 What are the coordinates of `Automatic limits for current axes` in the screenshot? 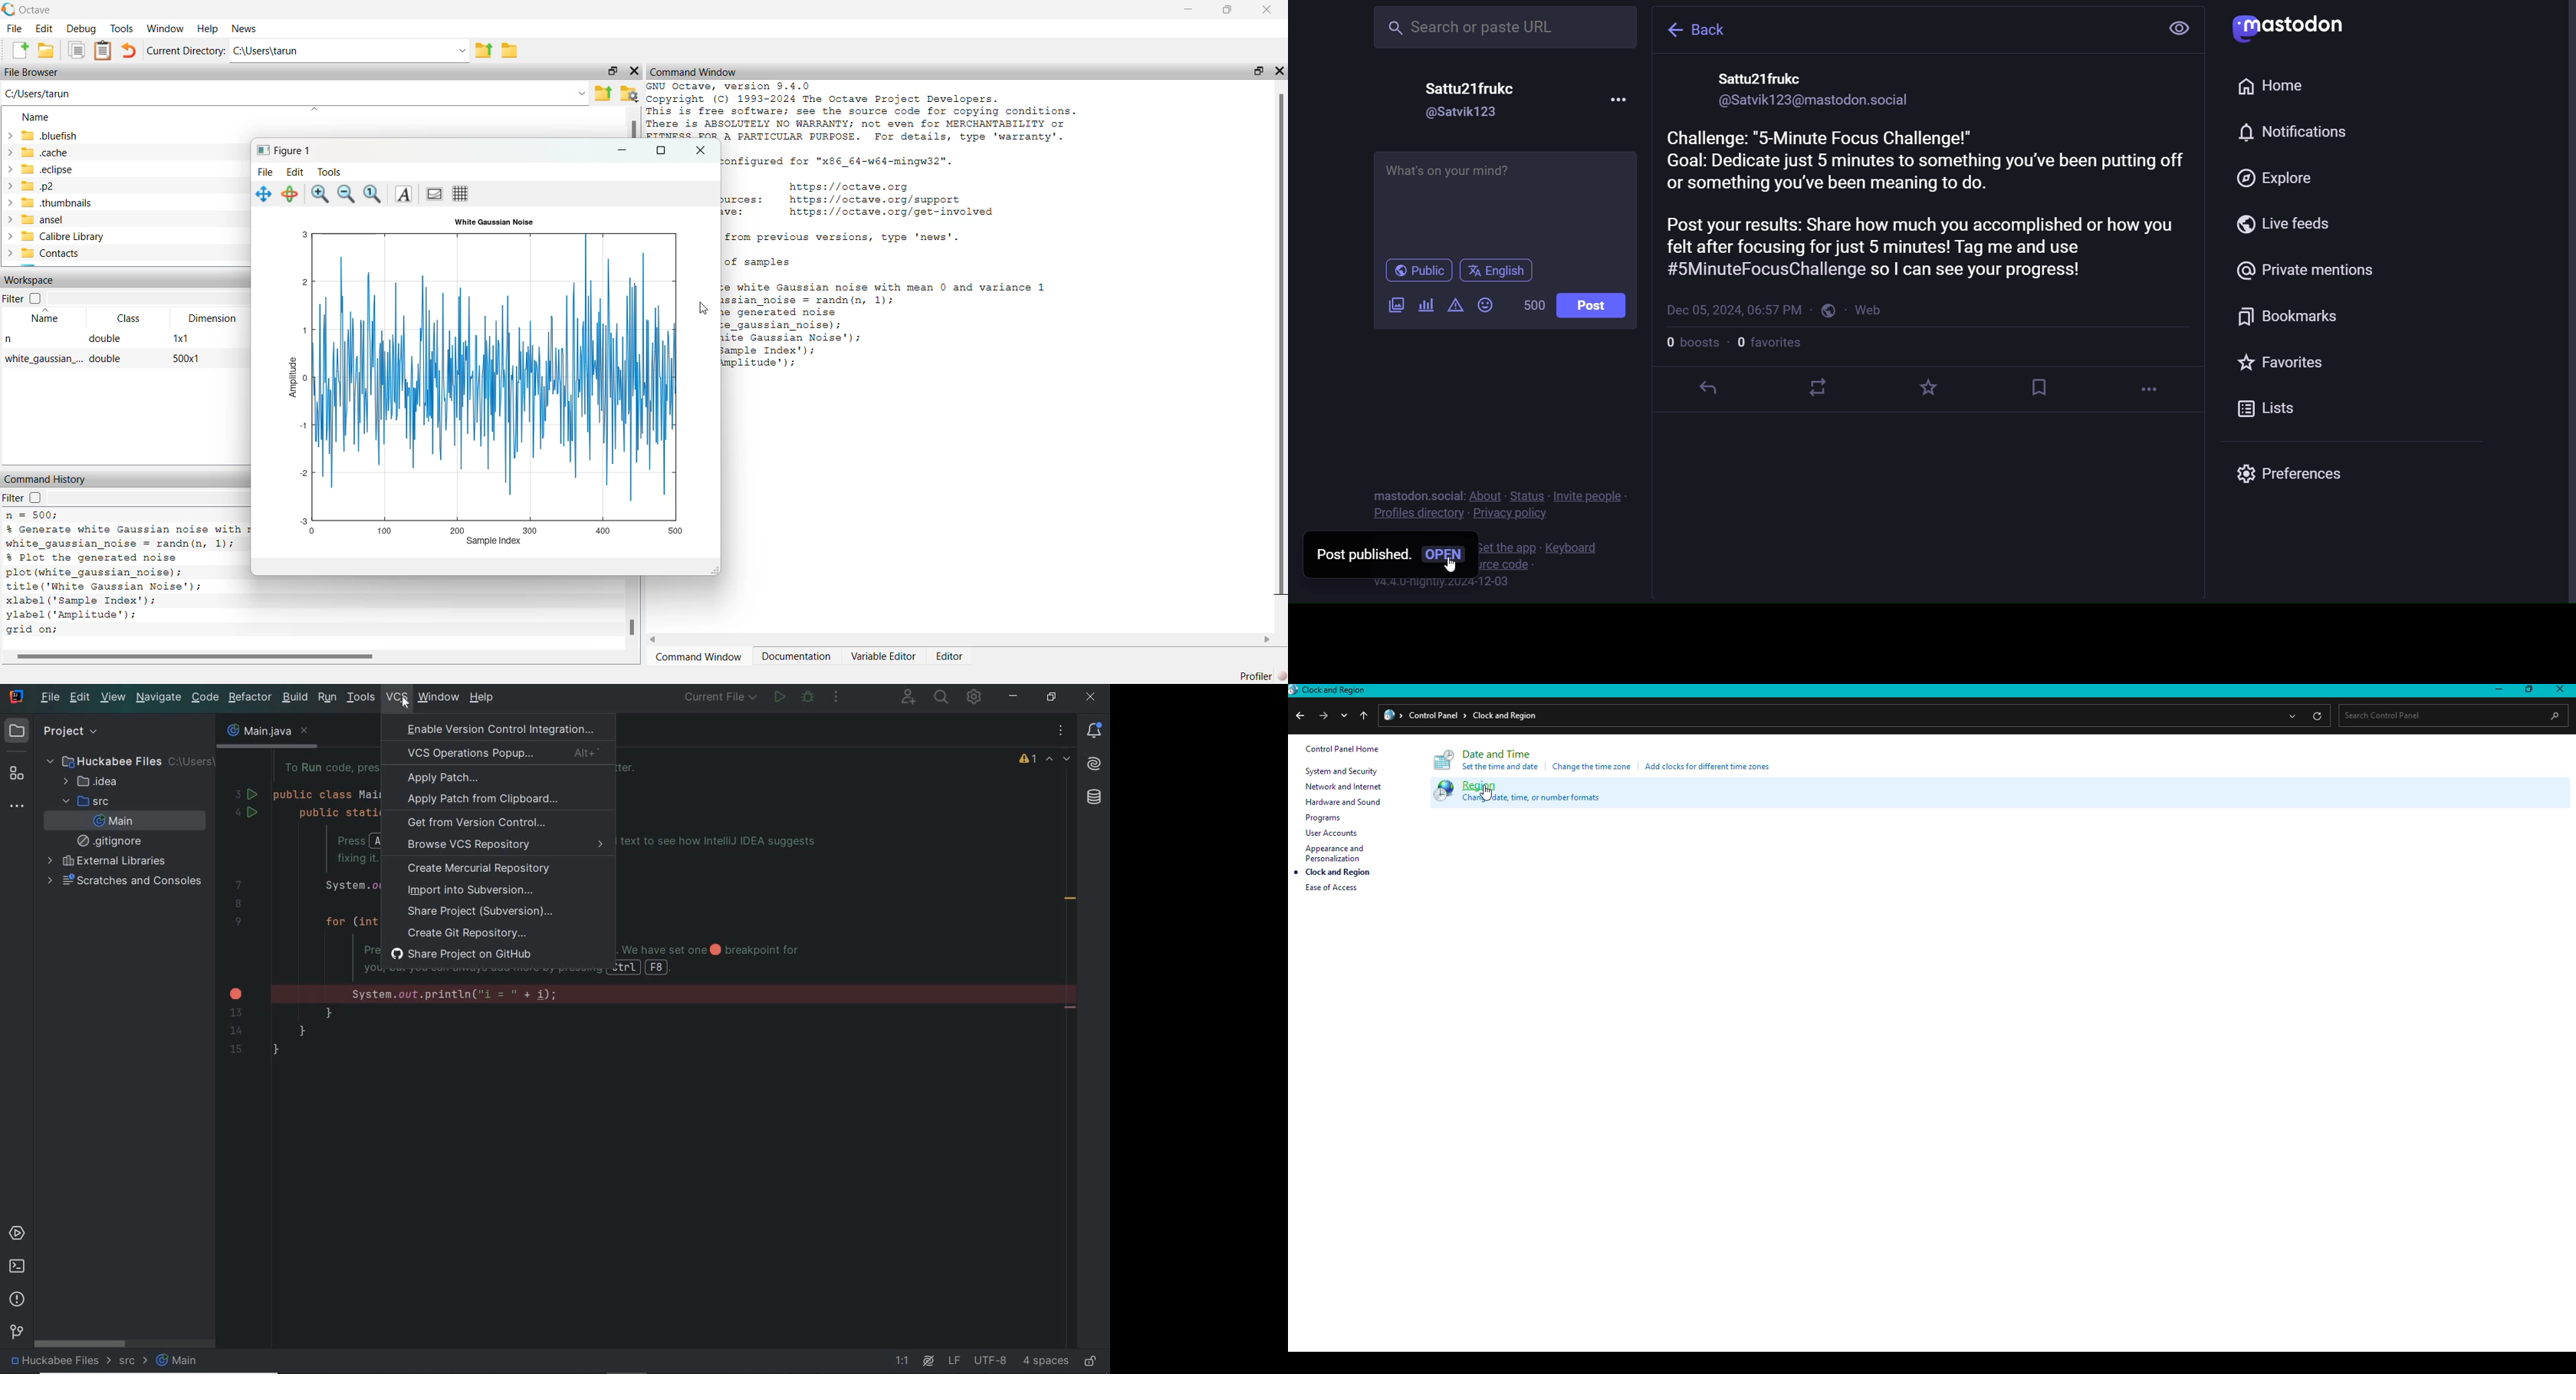 It's located at (373, 195).